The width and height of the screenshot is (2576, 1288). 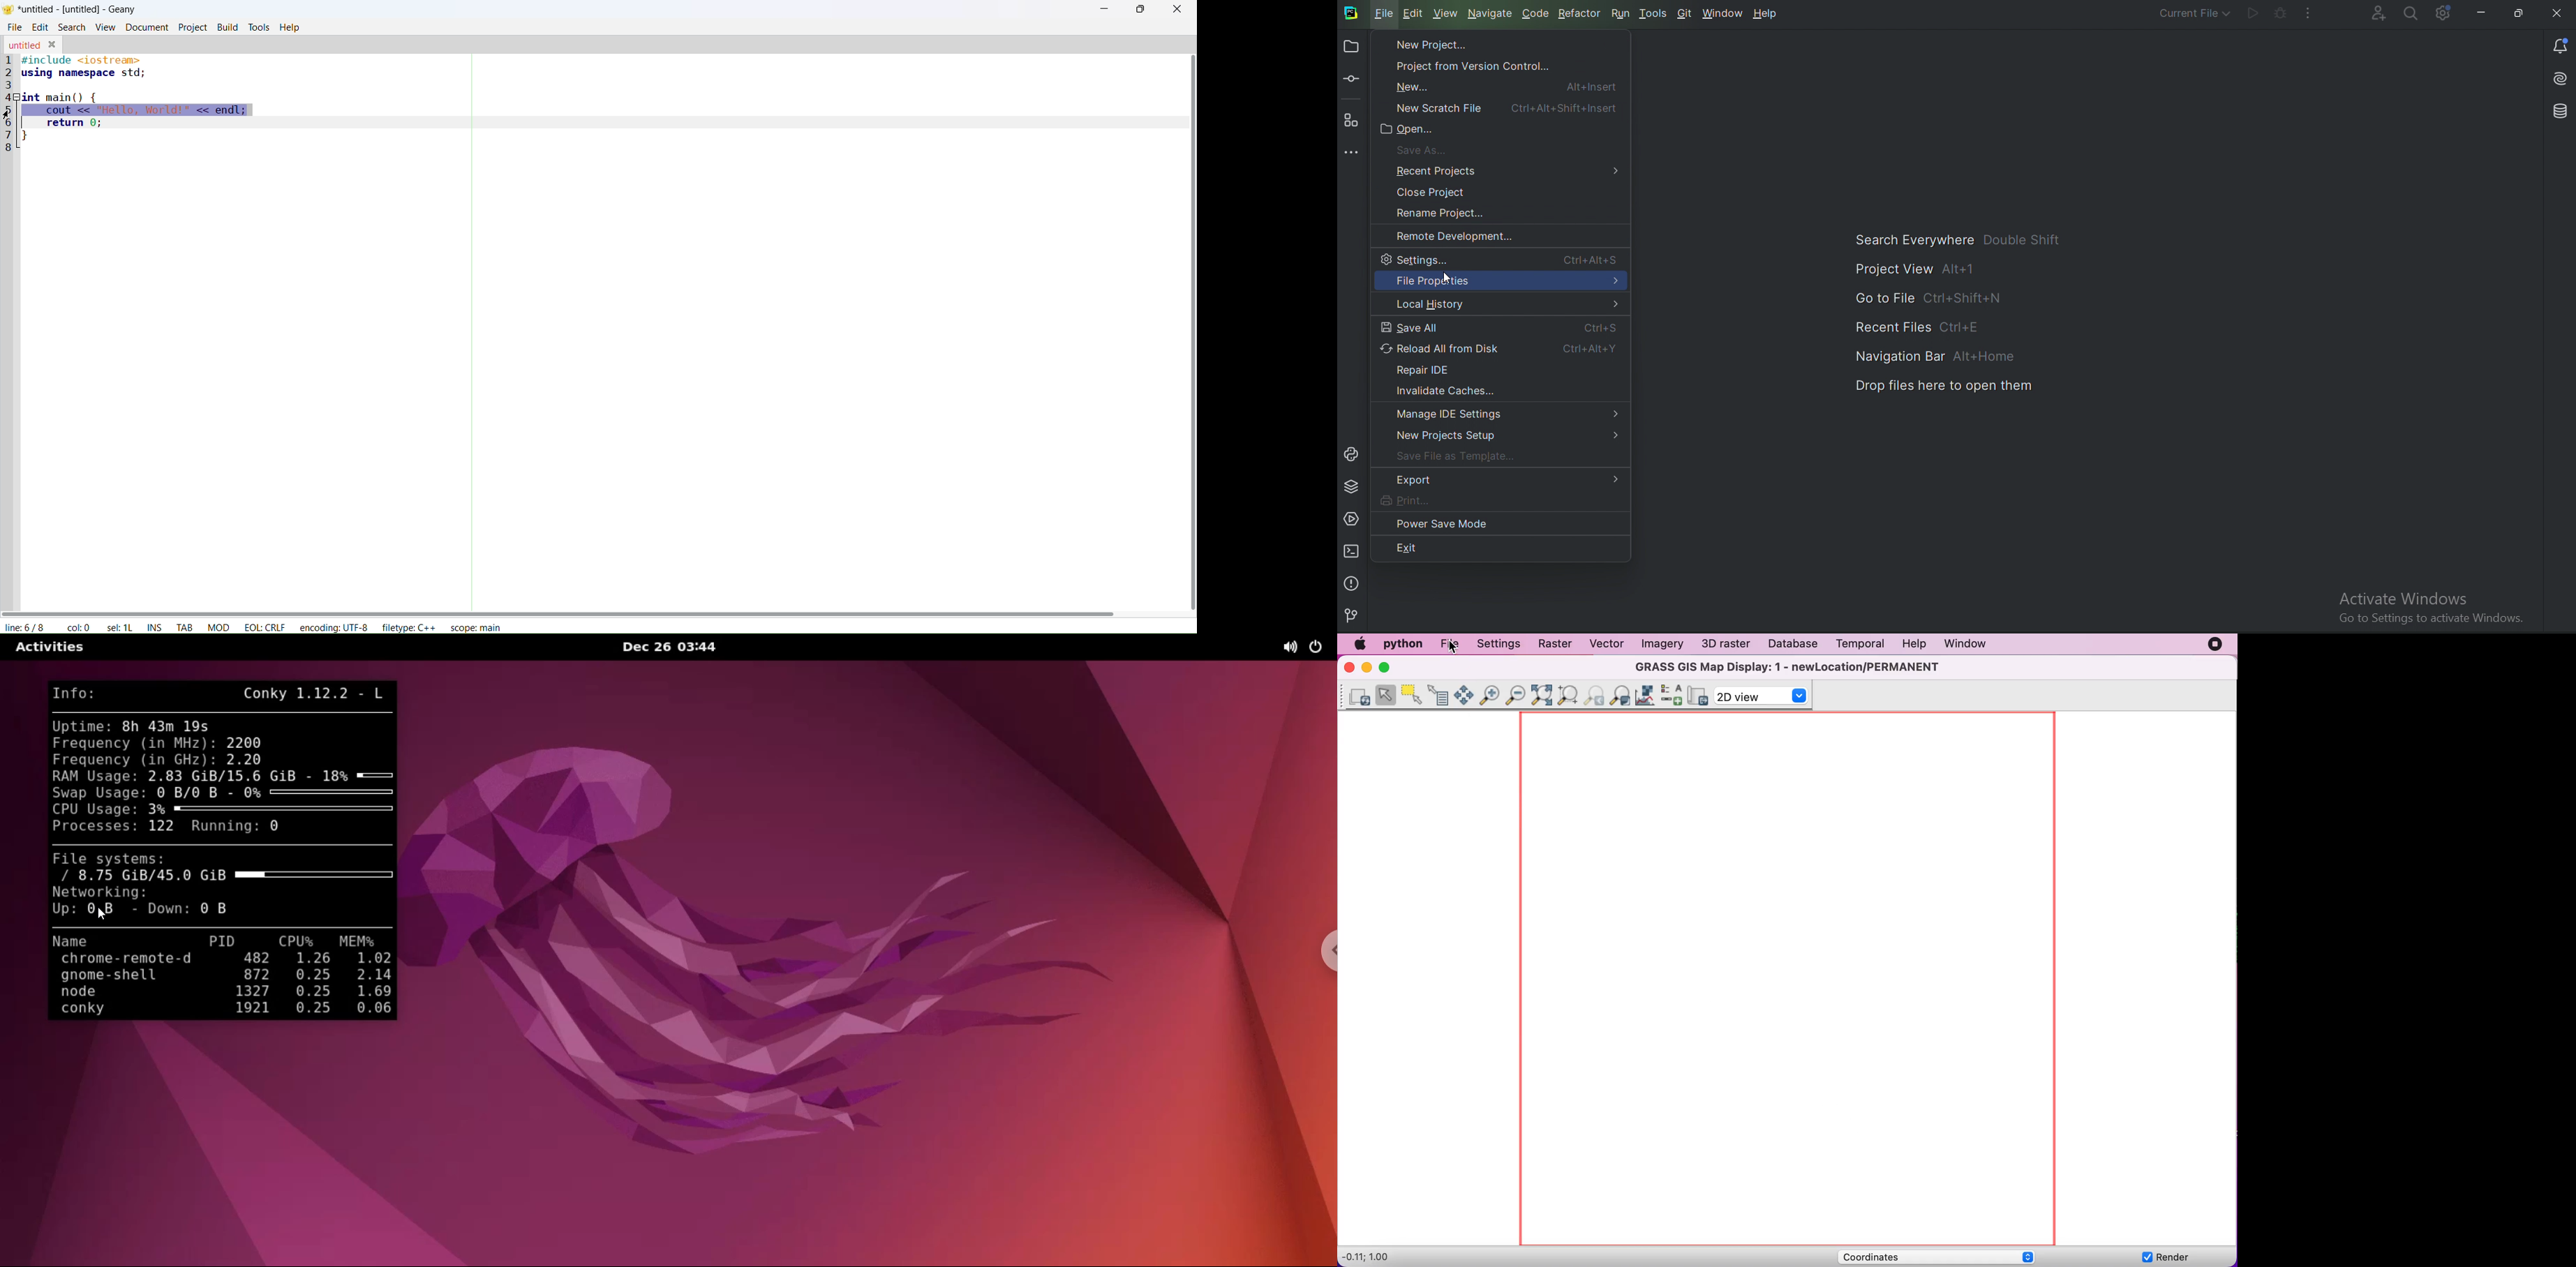 What do you see at coordinates (2253, 13) in the screenshot?
I see `Run` at bounding box center [2253, 13].